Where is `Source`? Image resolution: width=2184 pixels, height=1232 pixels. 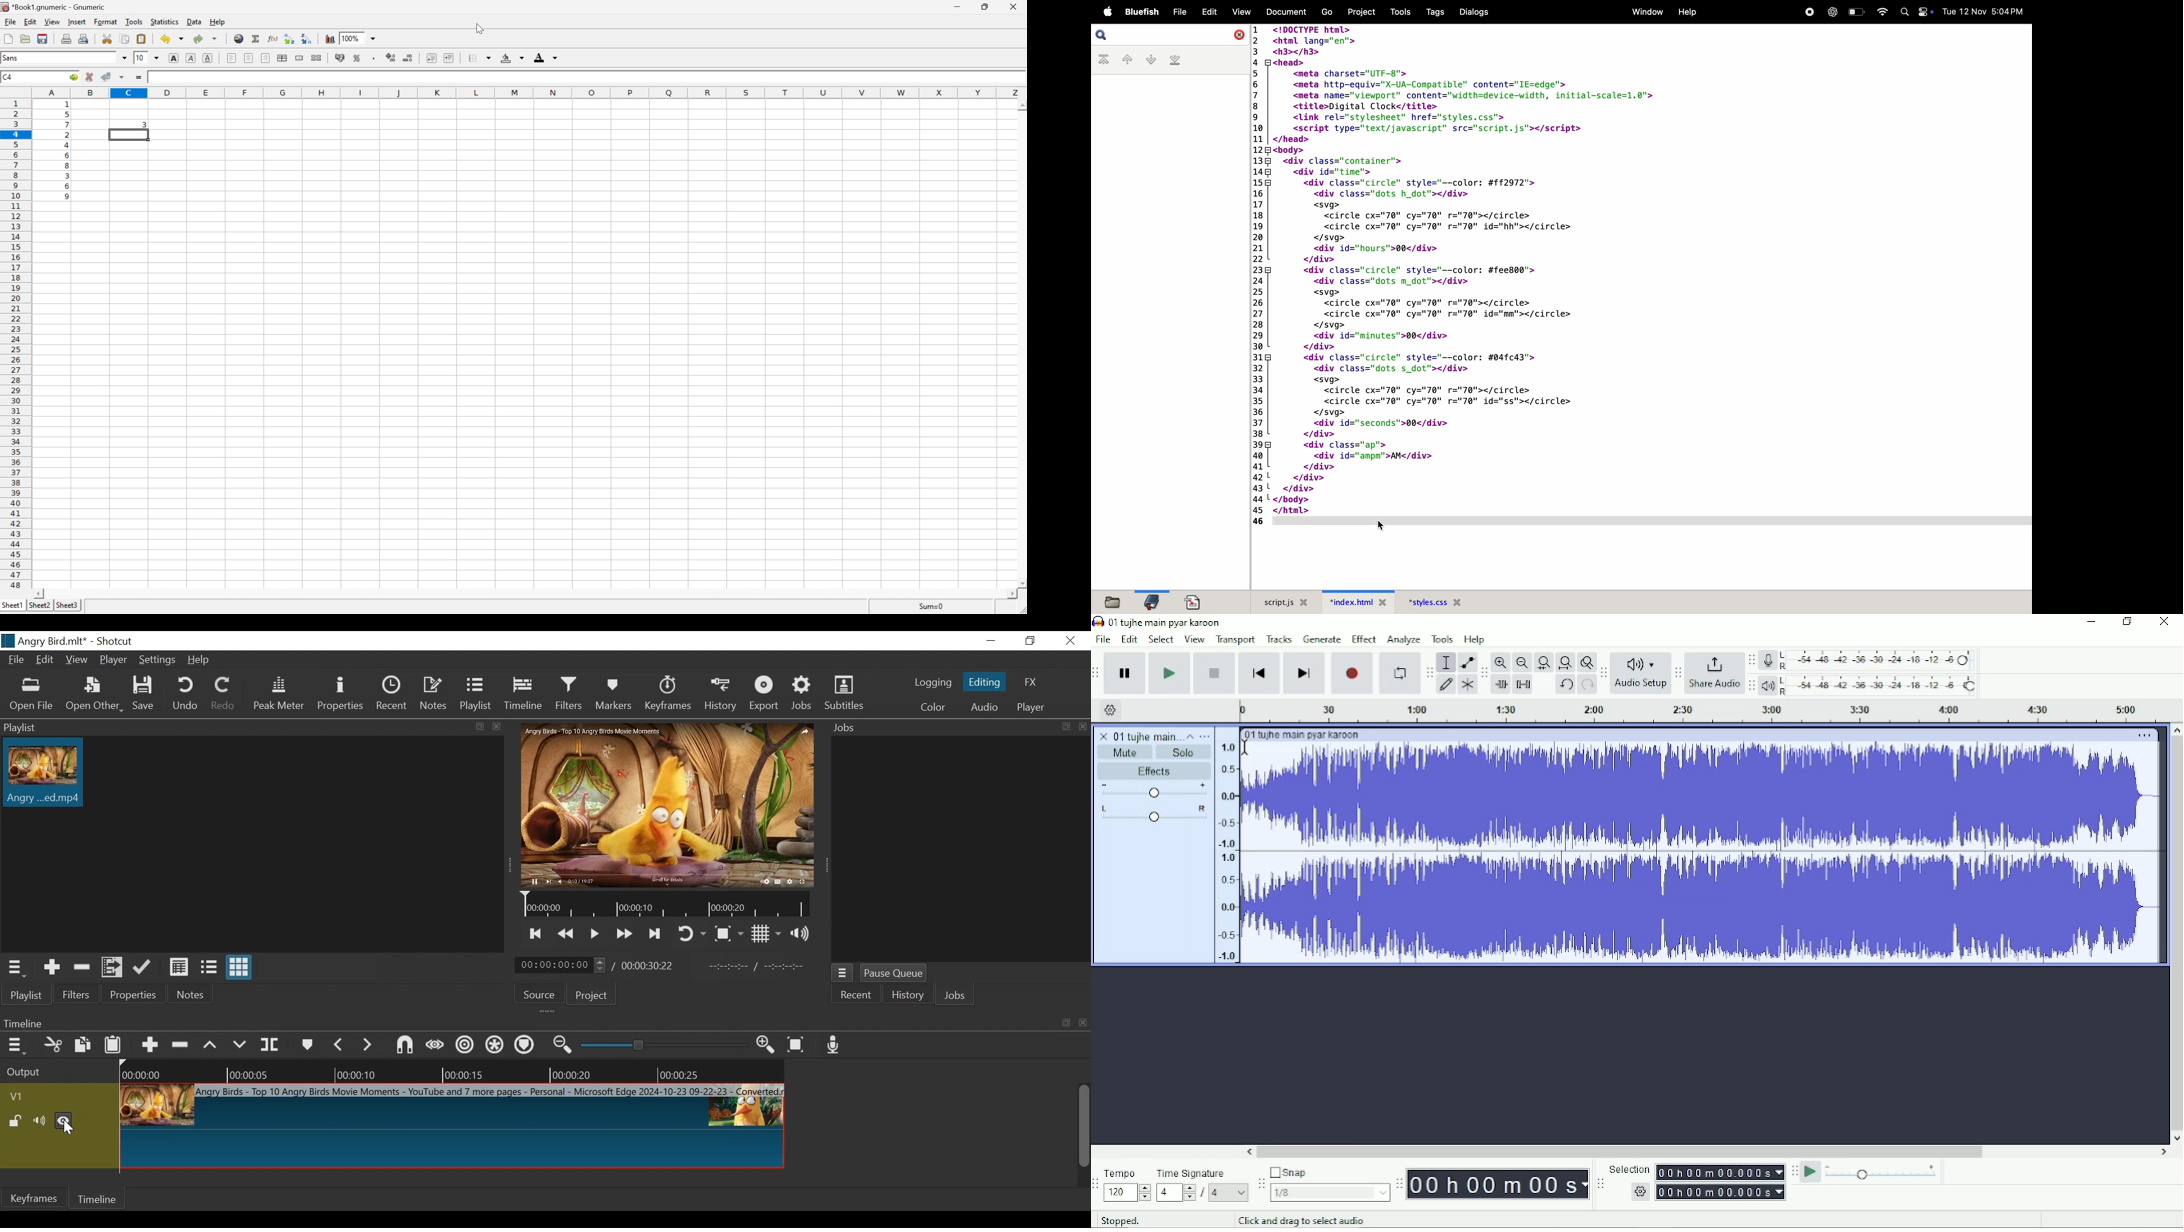
Source is located at coordinates (538, 994).